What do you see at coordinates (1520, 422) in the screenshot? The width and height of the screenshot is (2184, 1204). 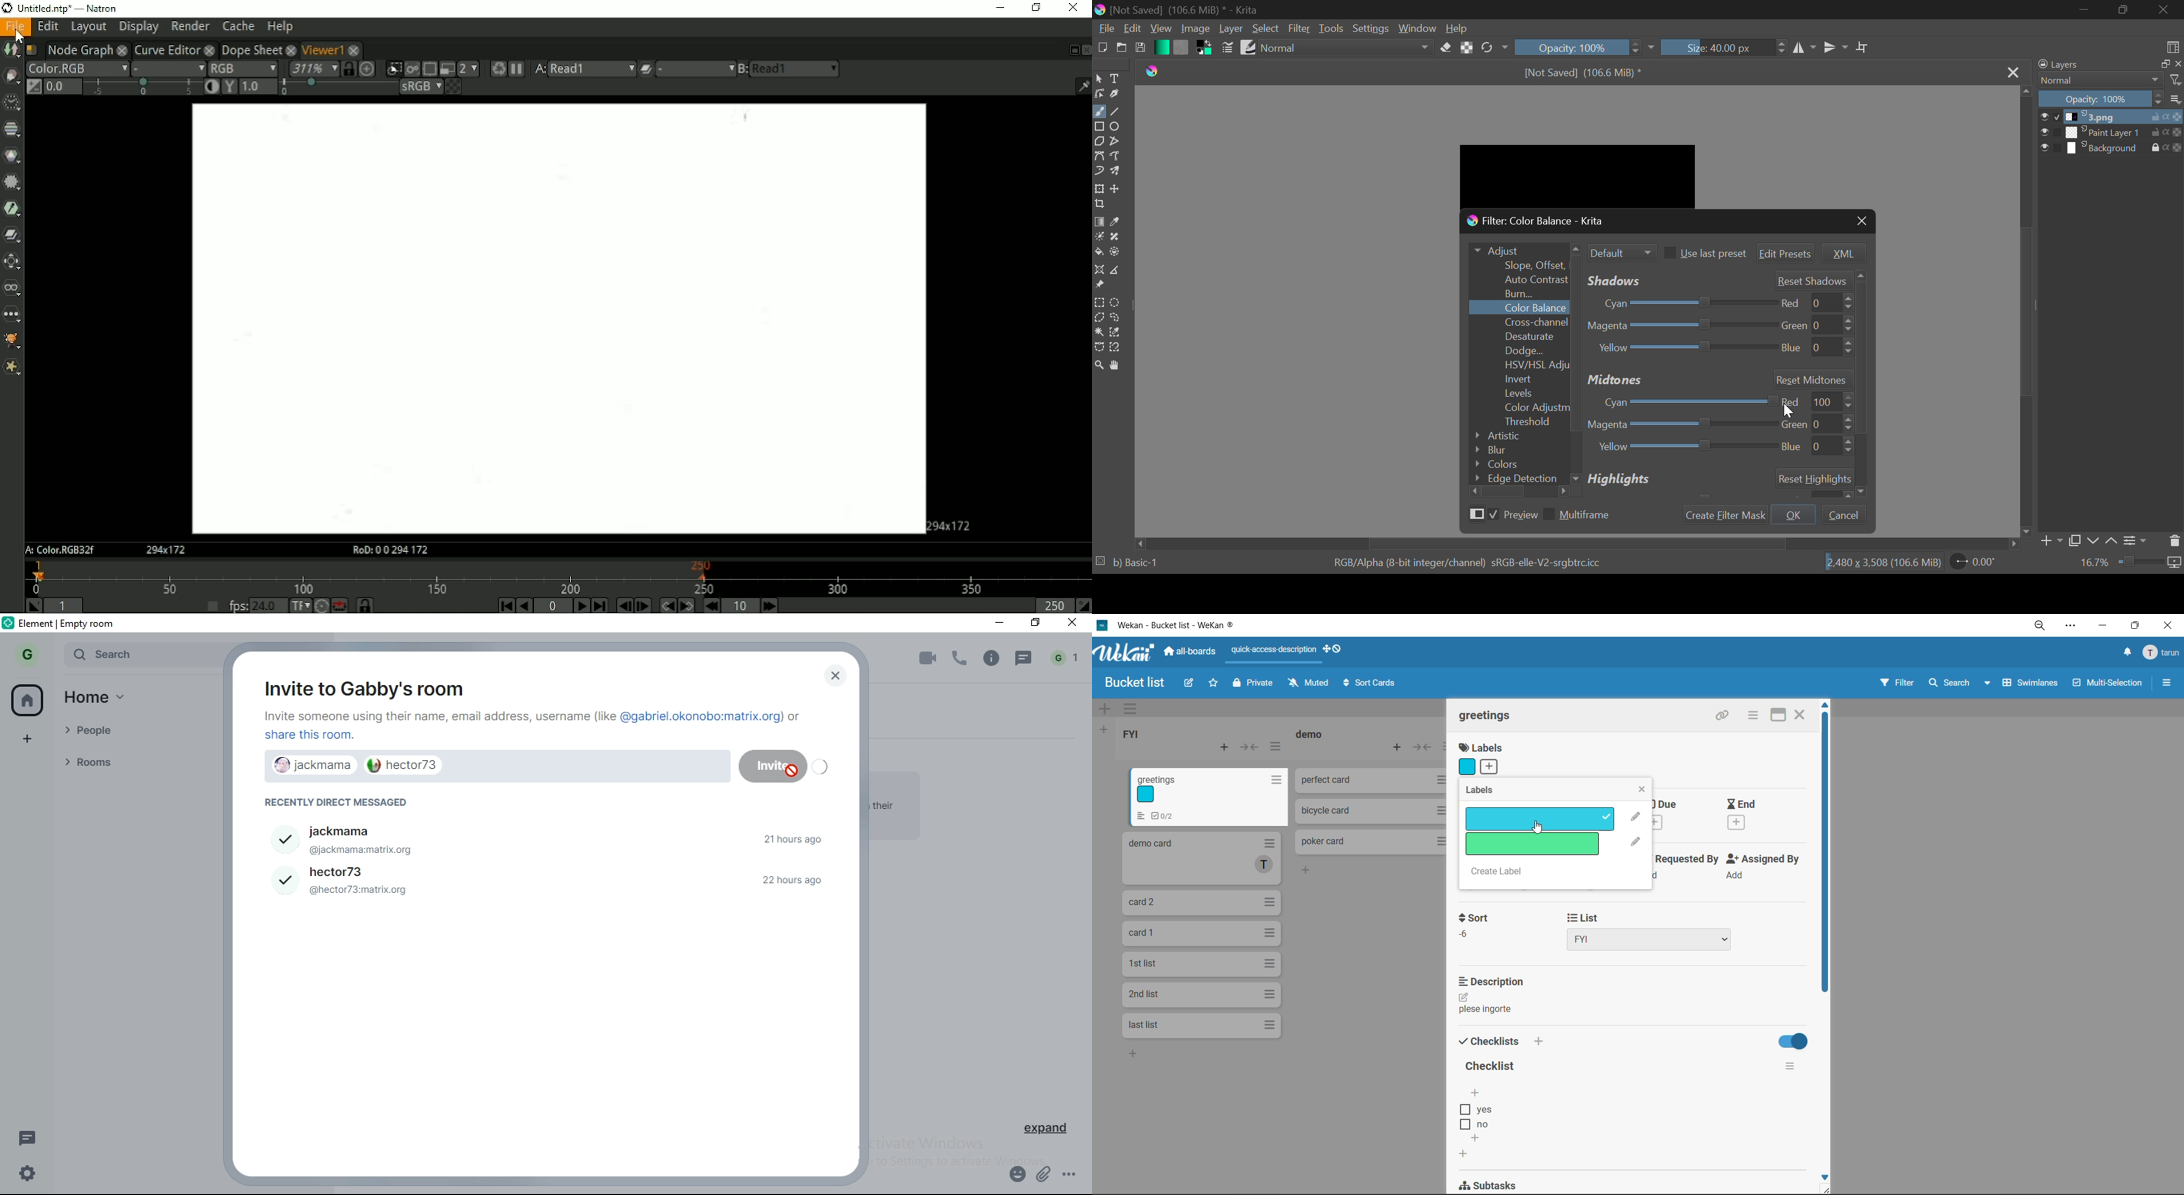 I see `Threshold` at bounding box center [1520, 422].